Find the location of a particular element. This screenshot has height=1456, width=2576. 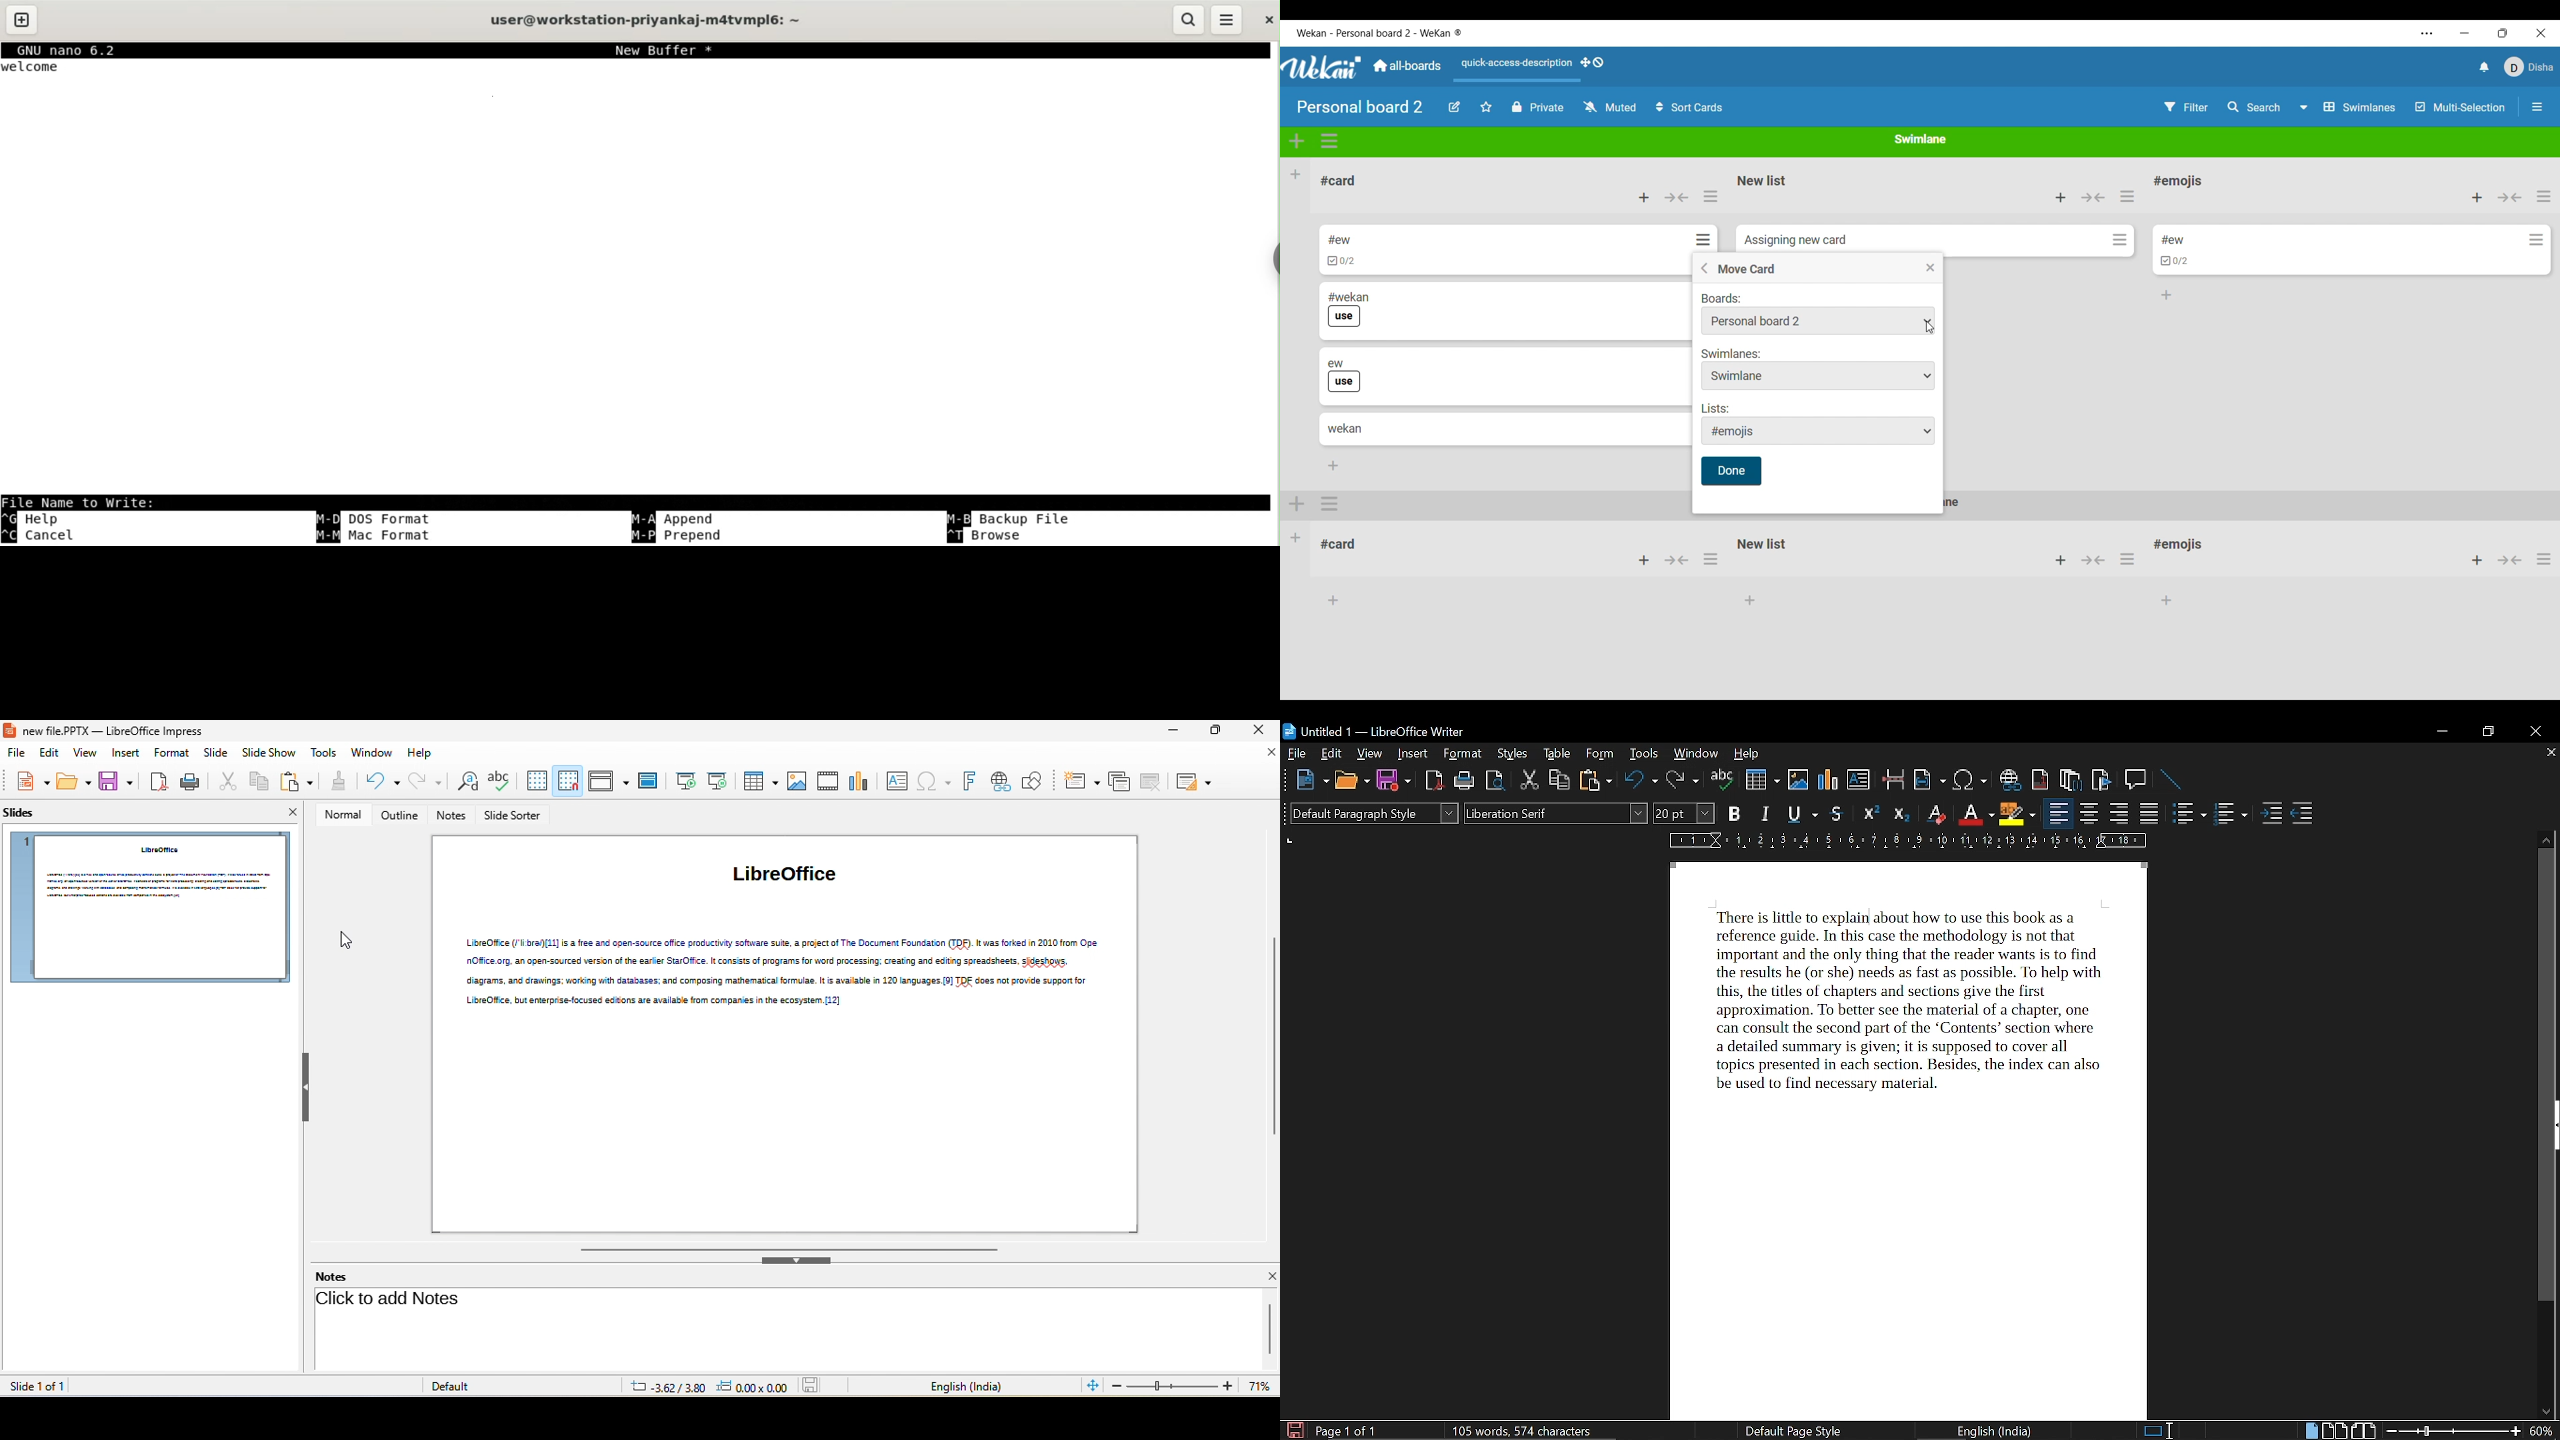

outline is located at coordinates (399, 816).